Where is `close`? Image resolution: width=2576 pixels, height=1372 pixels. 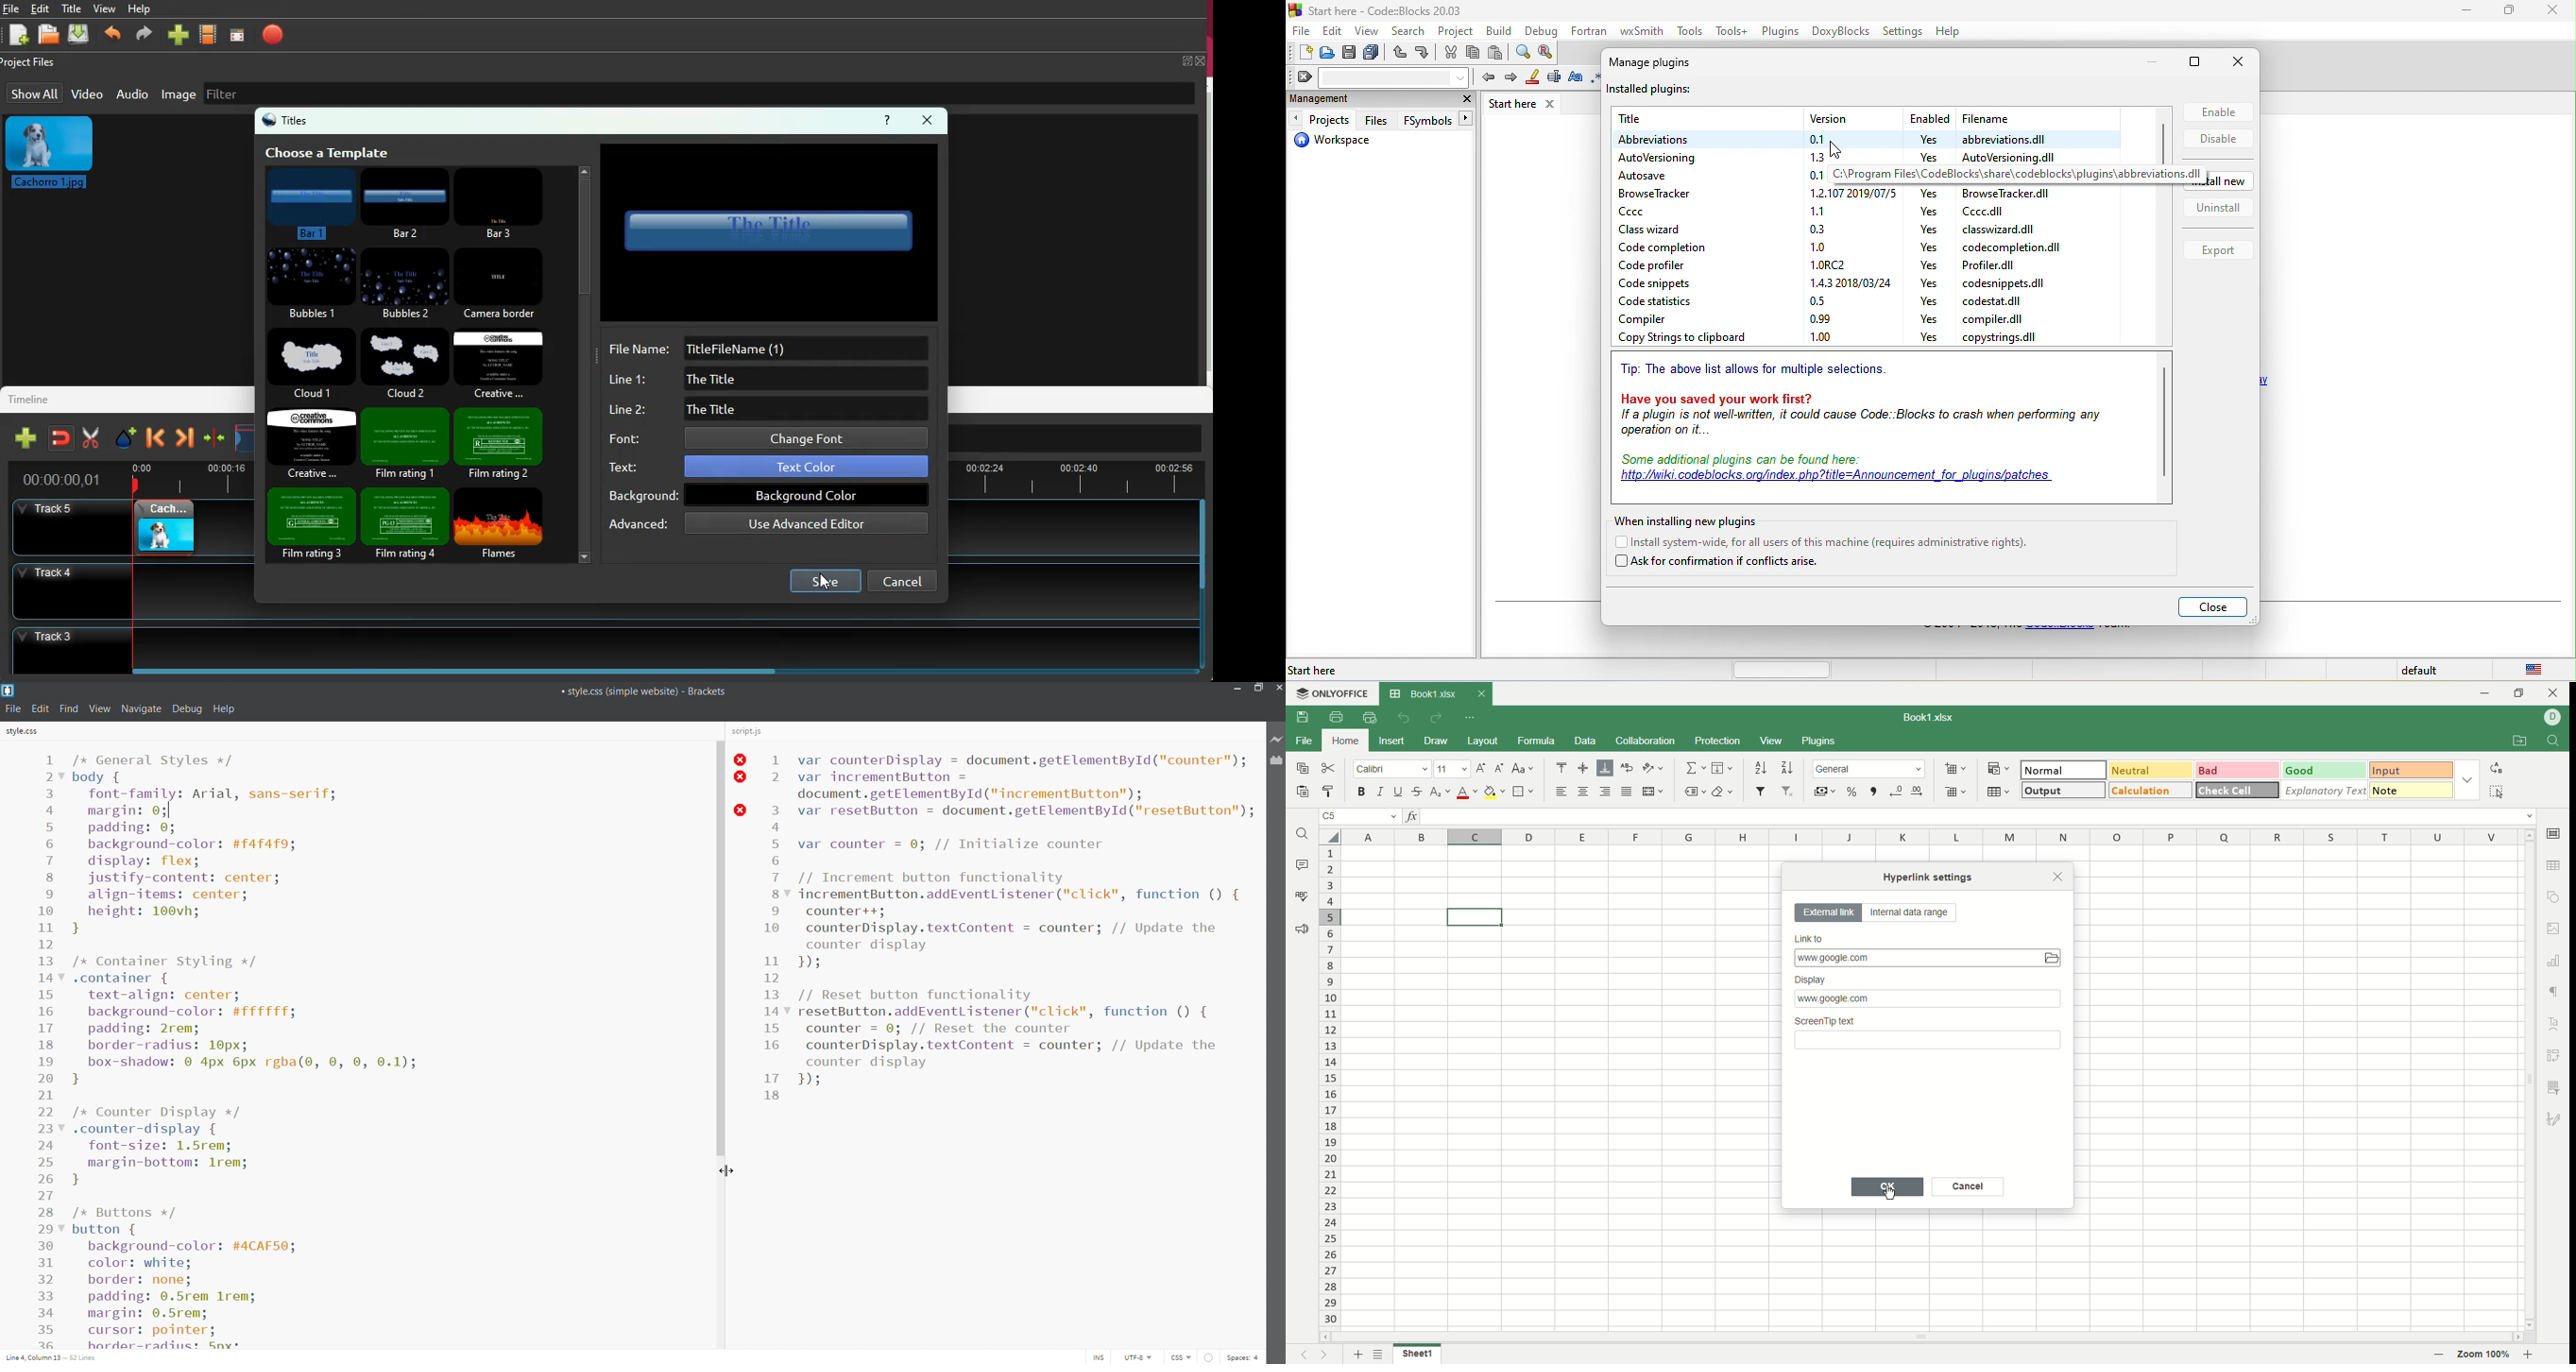 close is located at coordinates (929, 121).